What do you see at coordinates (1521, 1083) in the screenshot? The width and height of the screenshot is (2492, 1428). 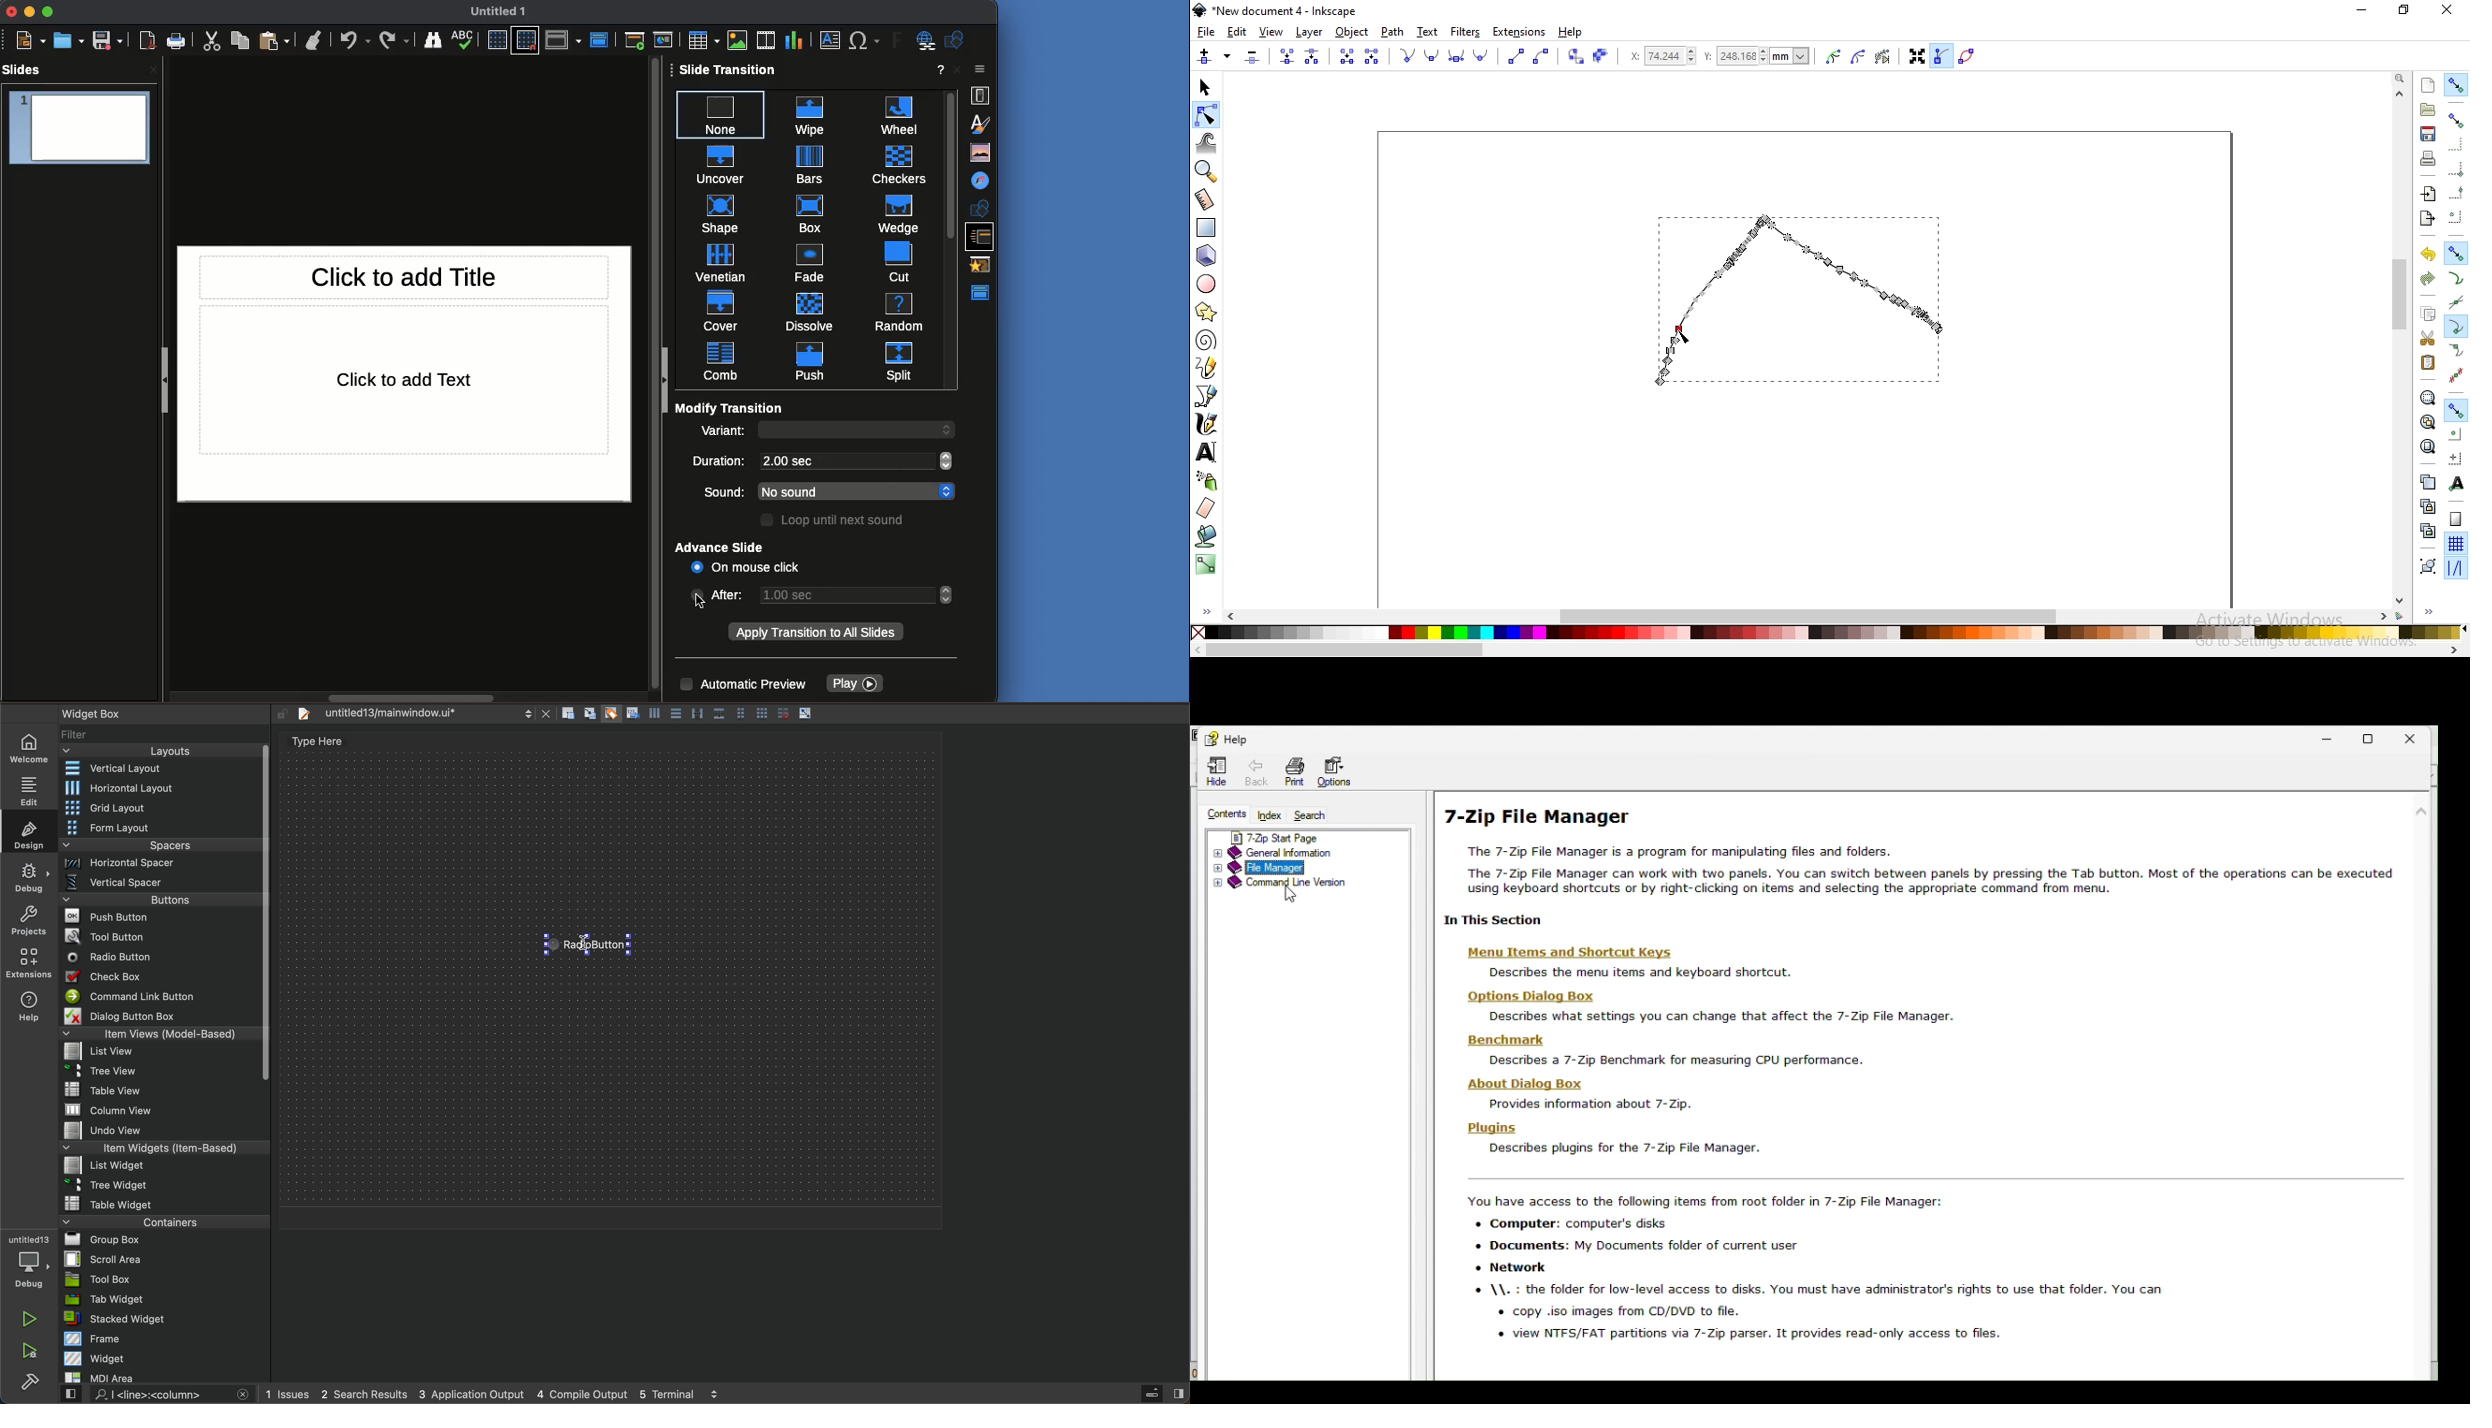 I see `about dialog box` at bounding box center [1521, 1083].